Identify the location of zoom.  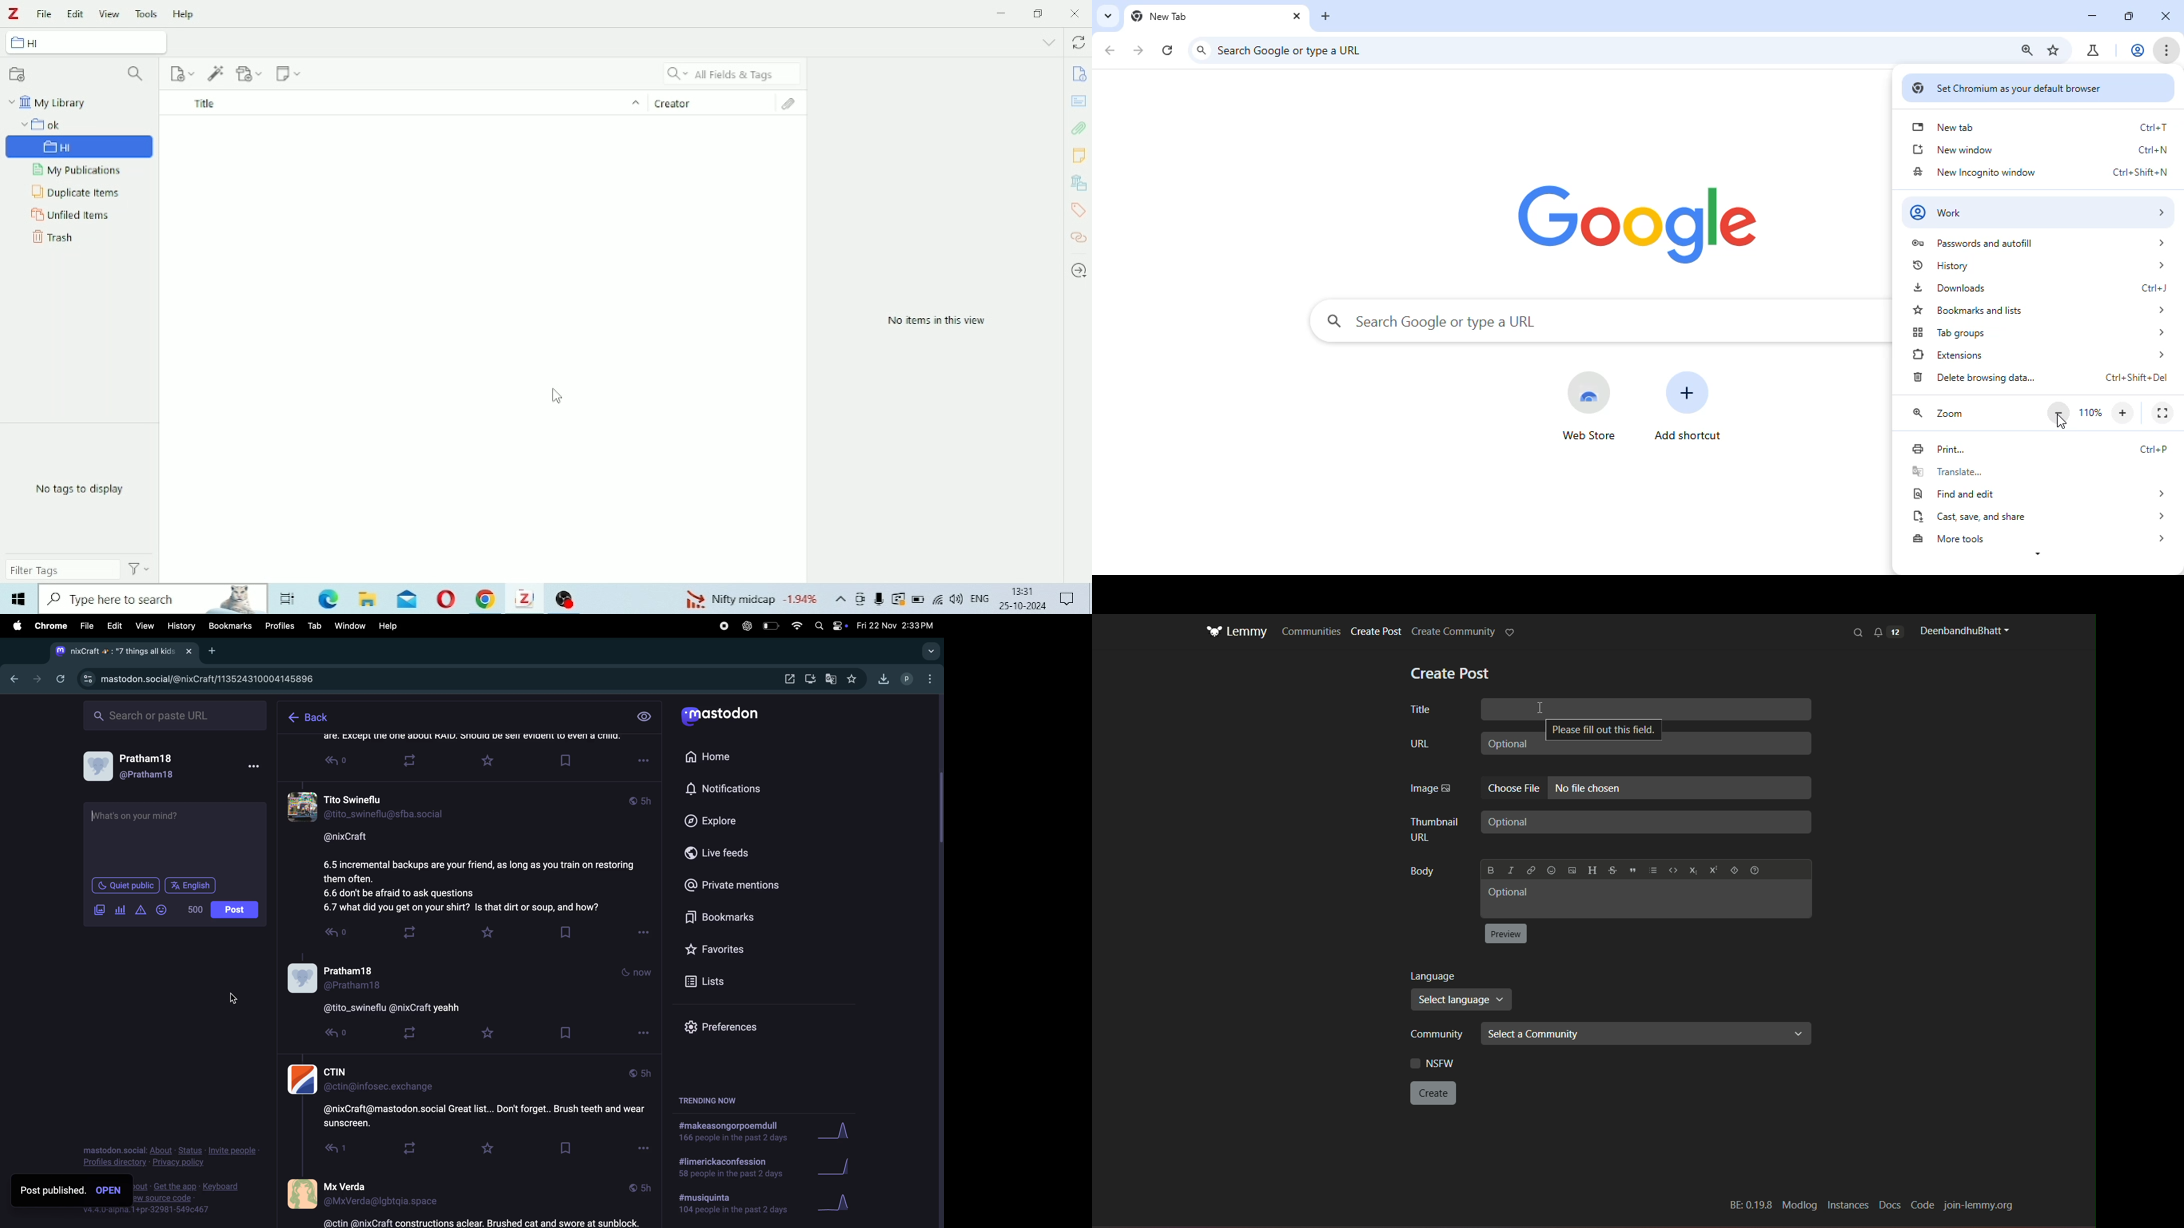
(1940, 414).